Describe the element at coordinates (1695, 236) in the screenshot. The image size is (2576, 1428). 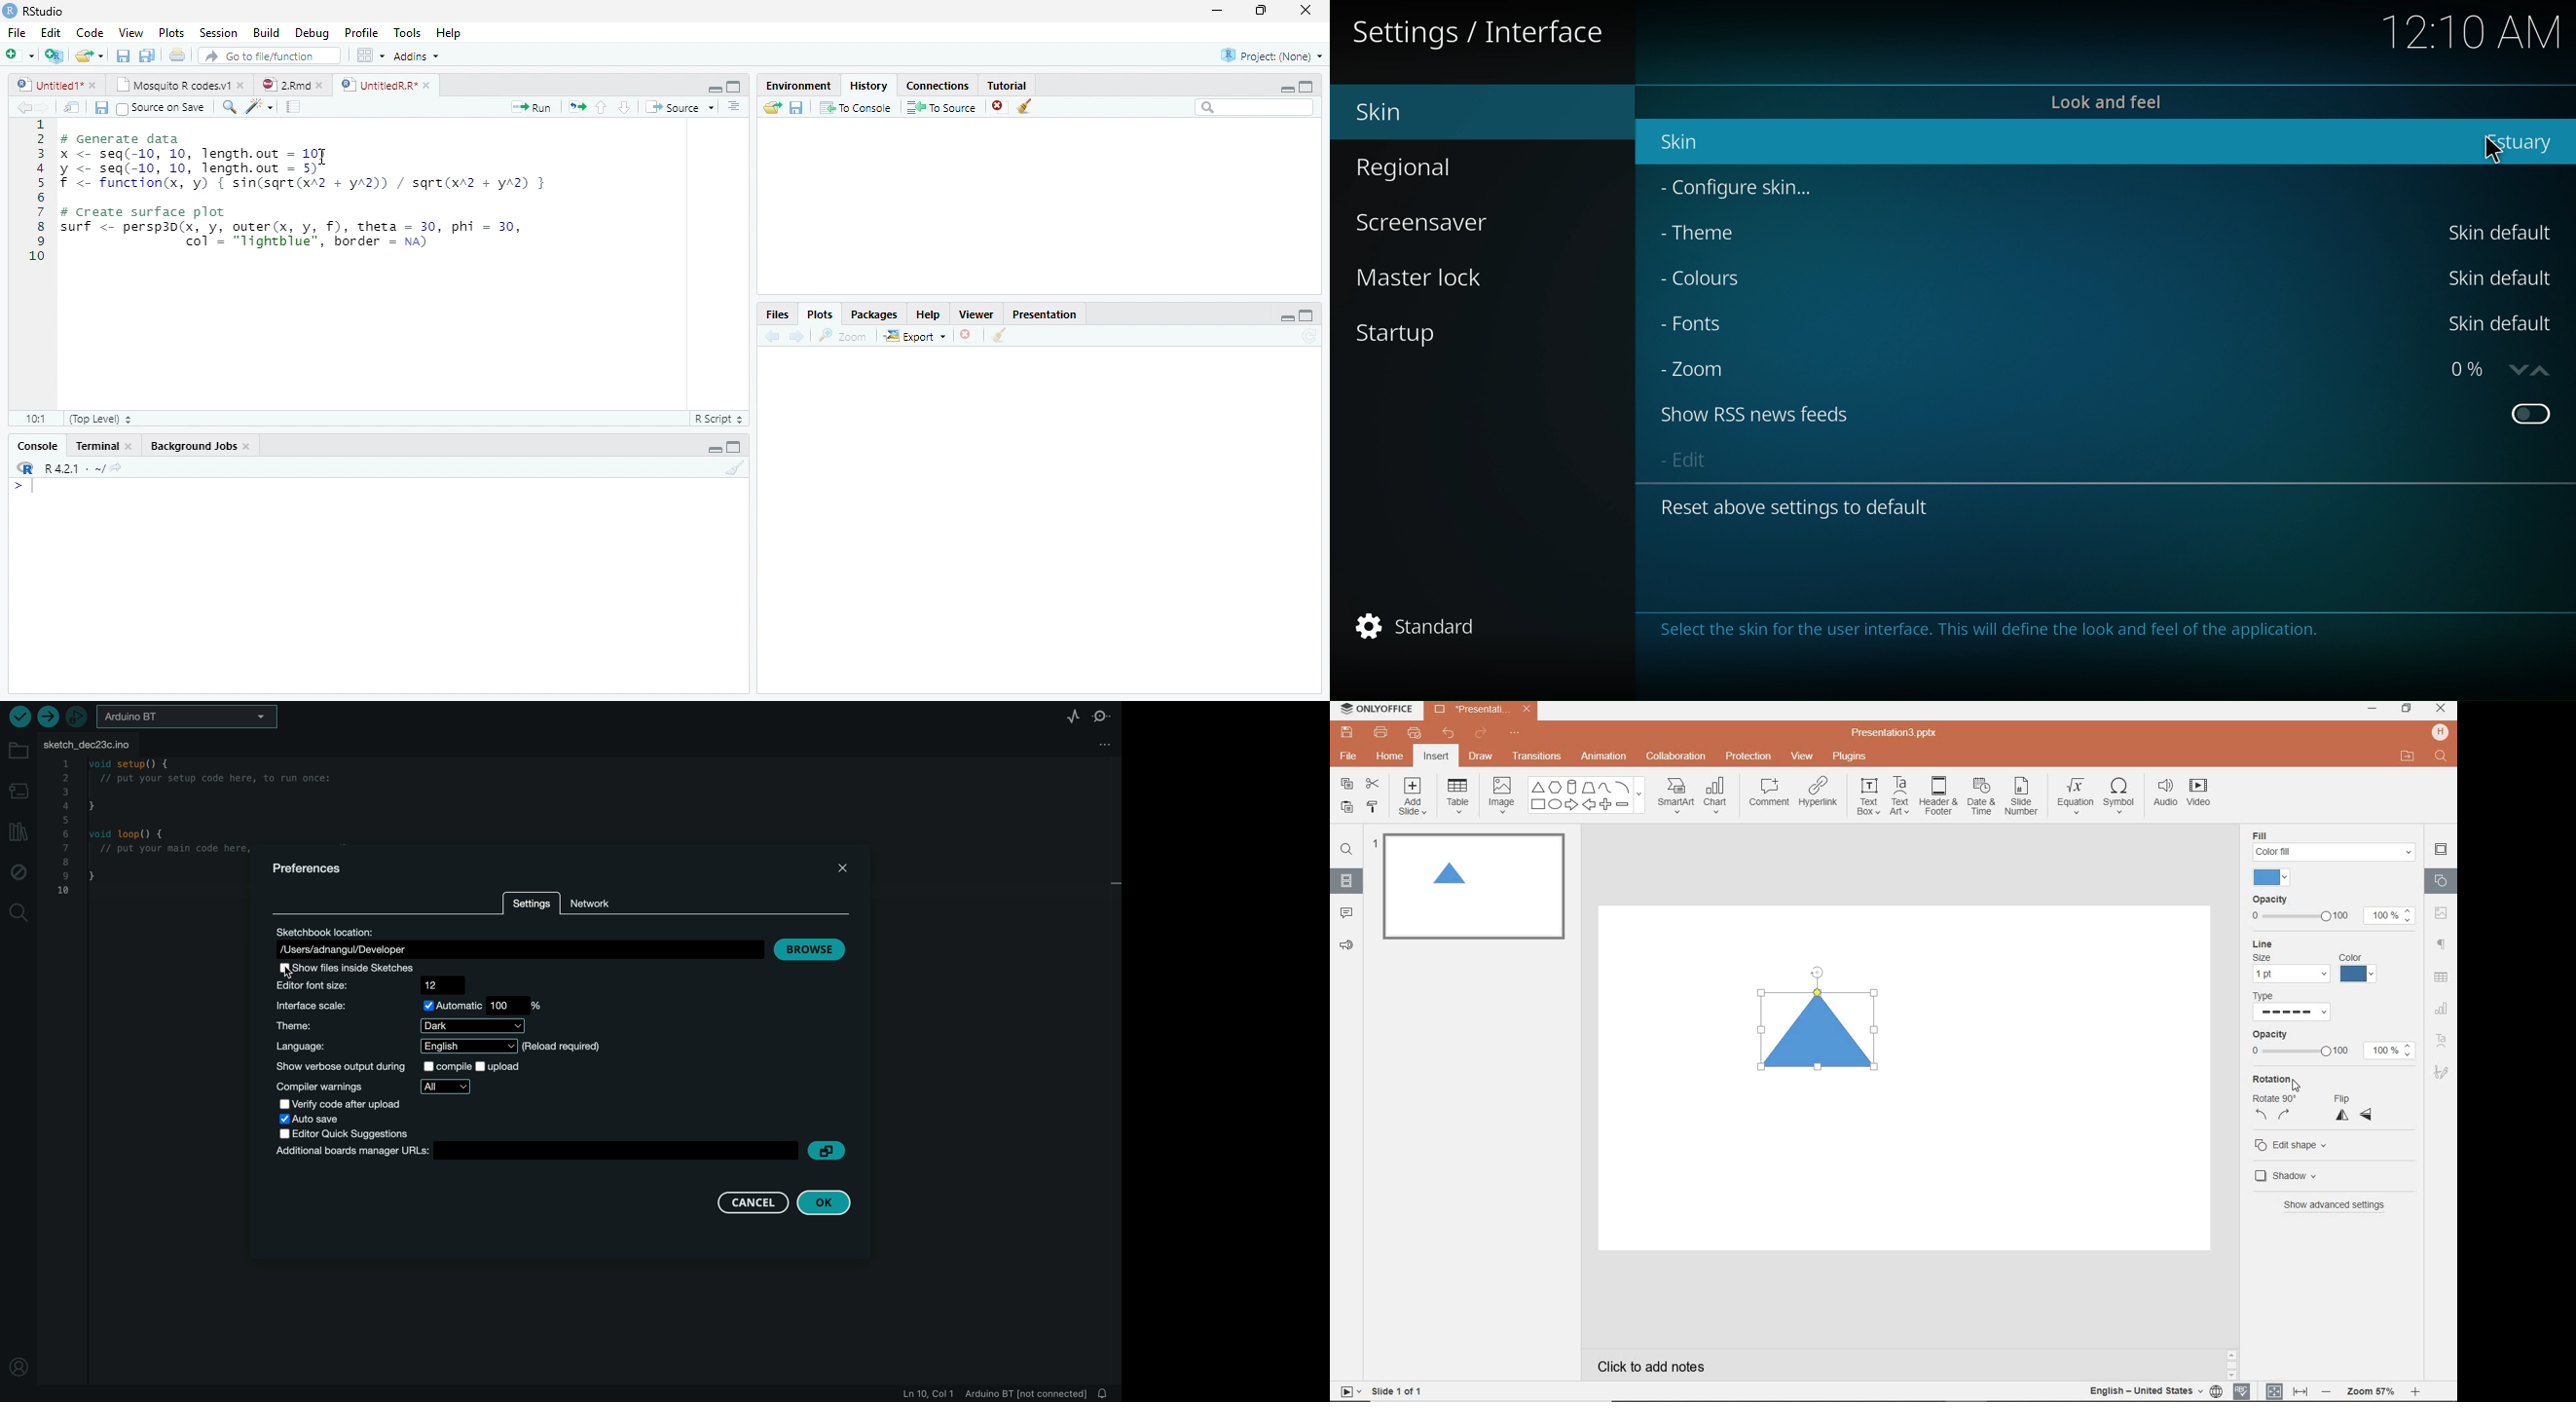
I see `theme` at that location.